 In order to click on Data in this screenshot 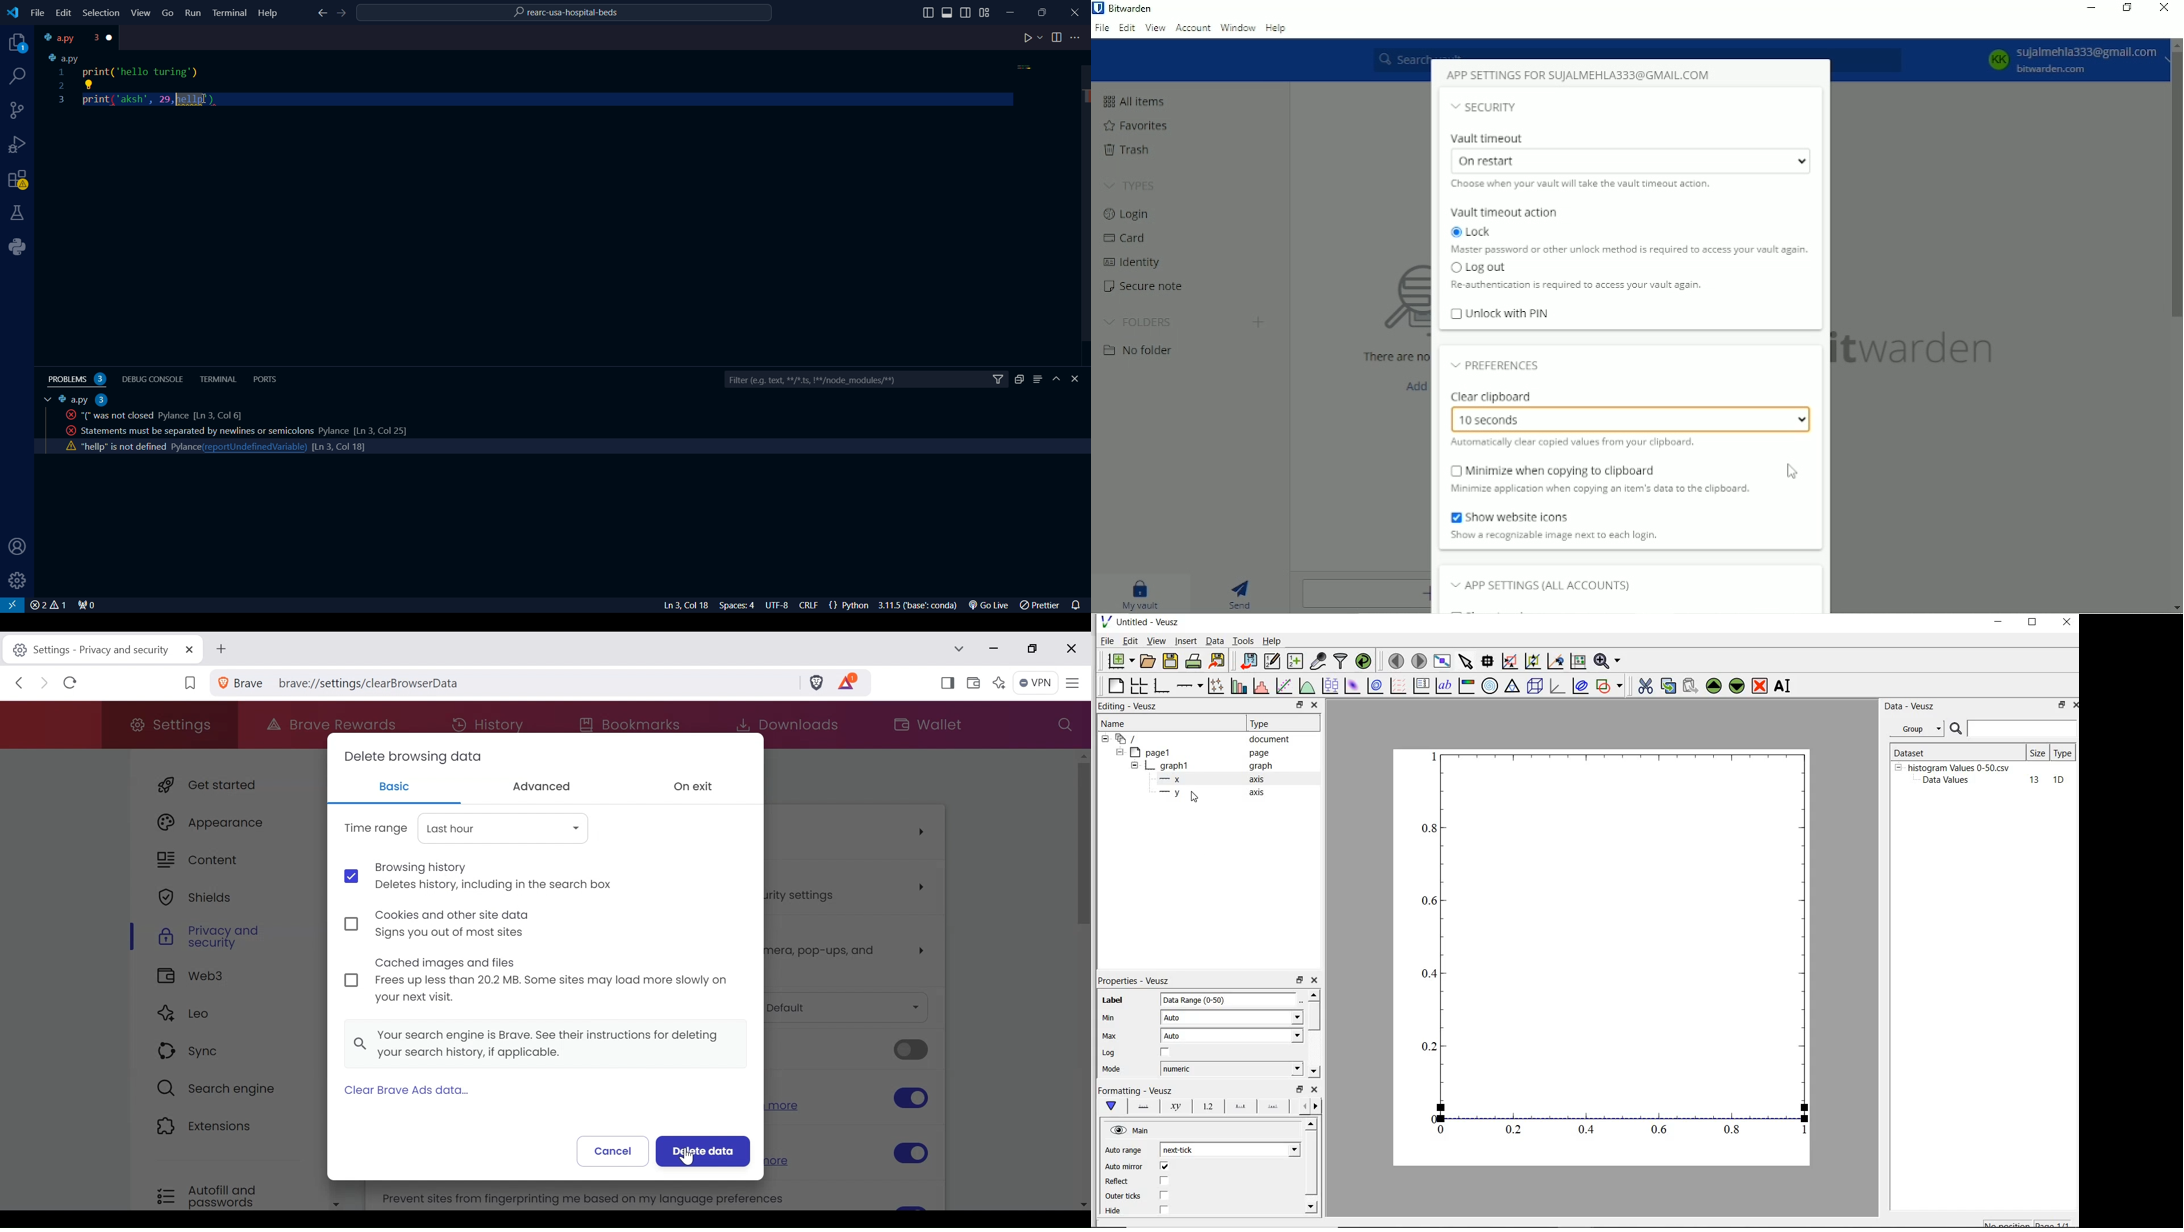, I will do `click(1215, 640)`.